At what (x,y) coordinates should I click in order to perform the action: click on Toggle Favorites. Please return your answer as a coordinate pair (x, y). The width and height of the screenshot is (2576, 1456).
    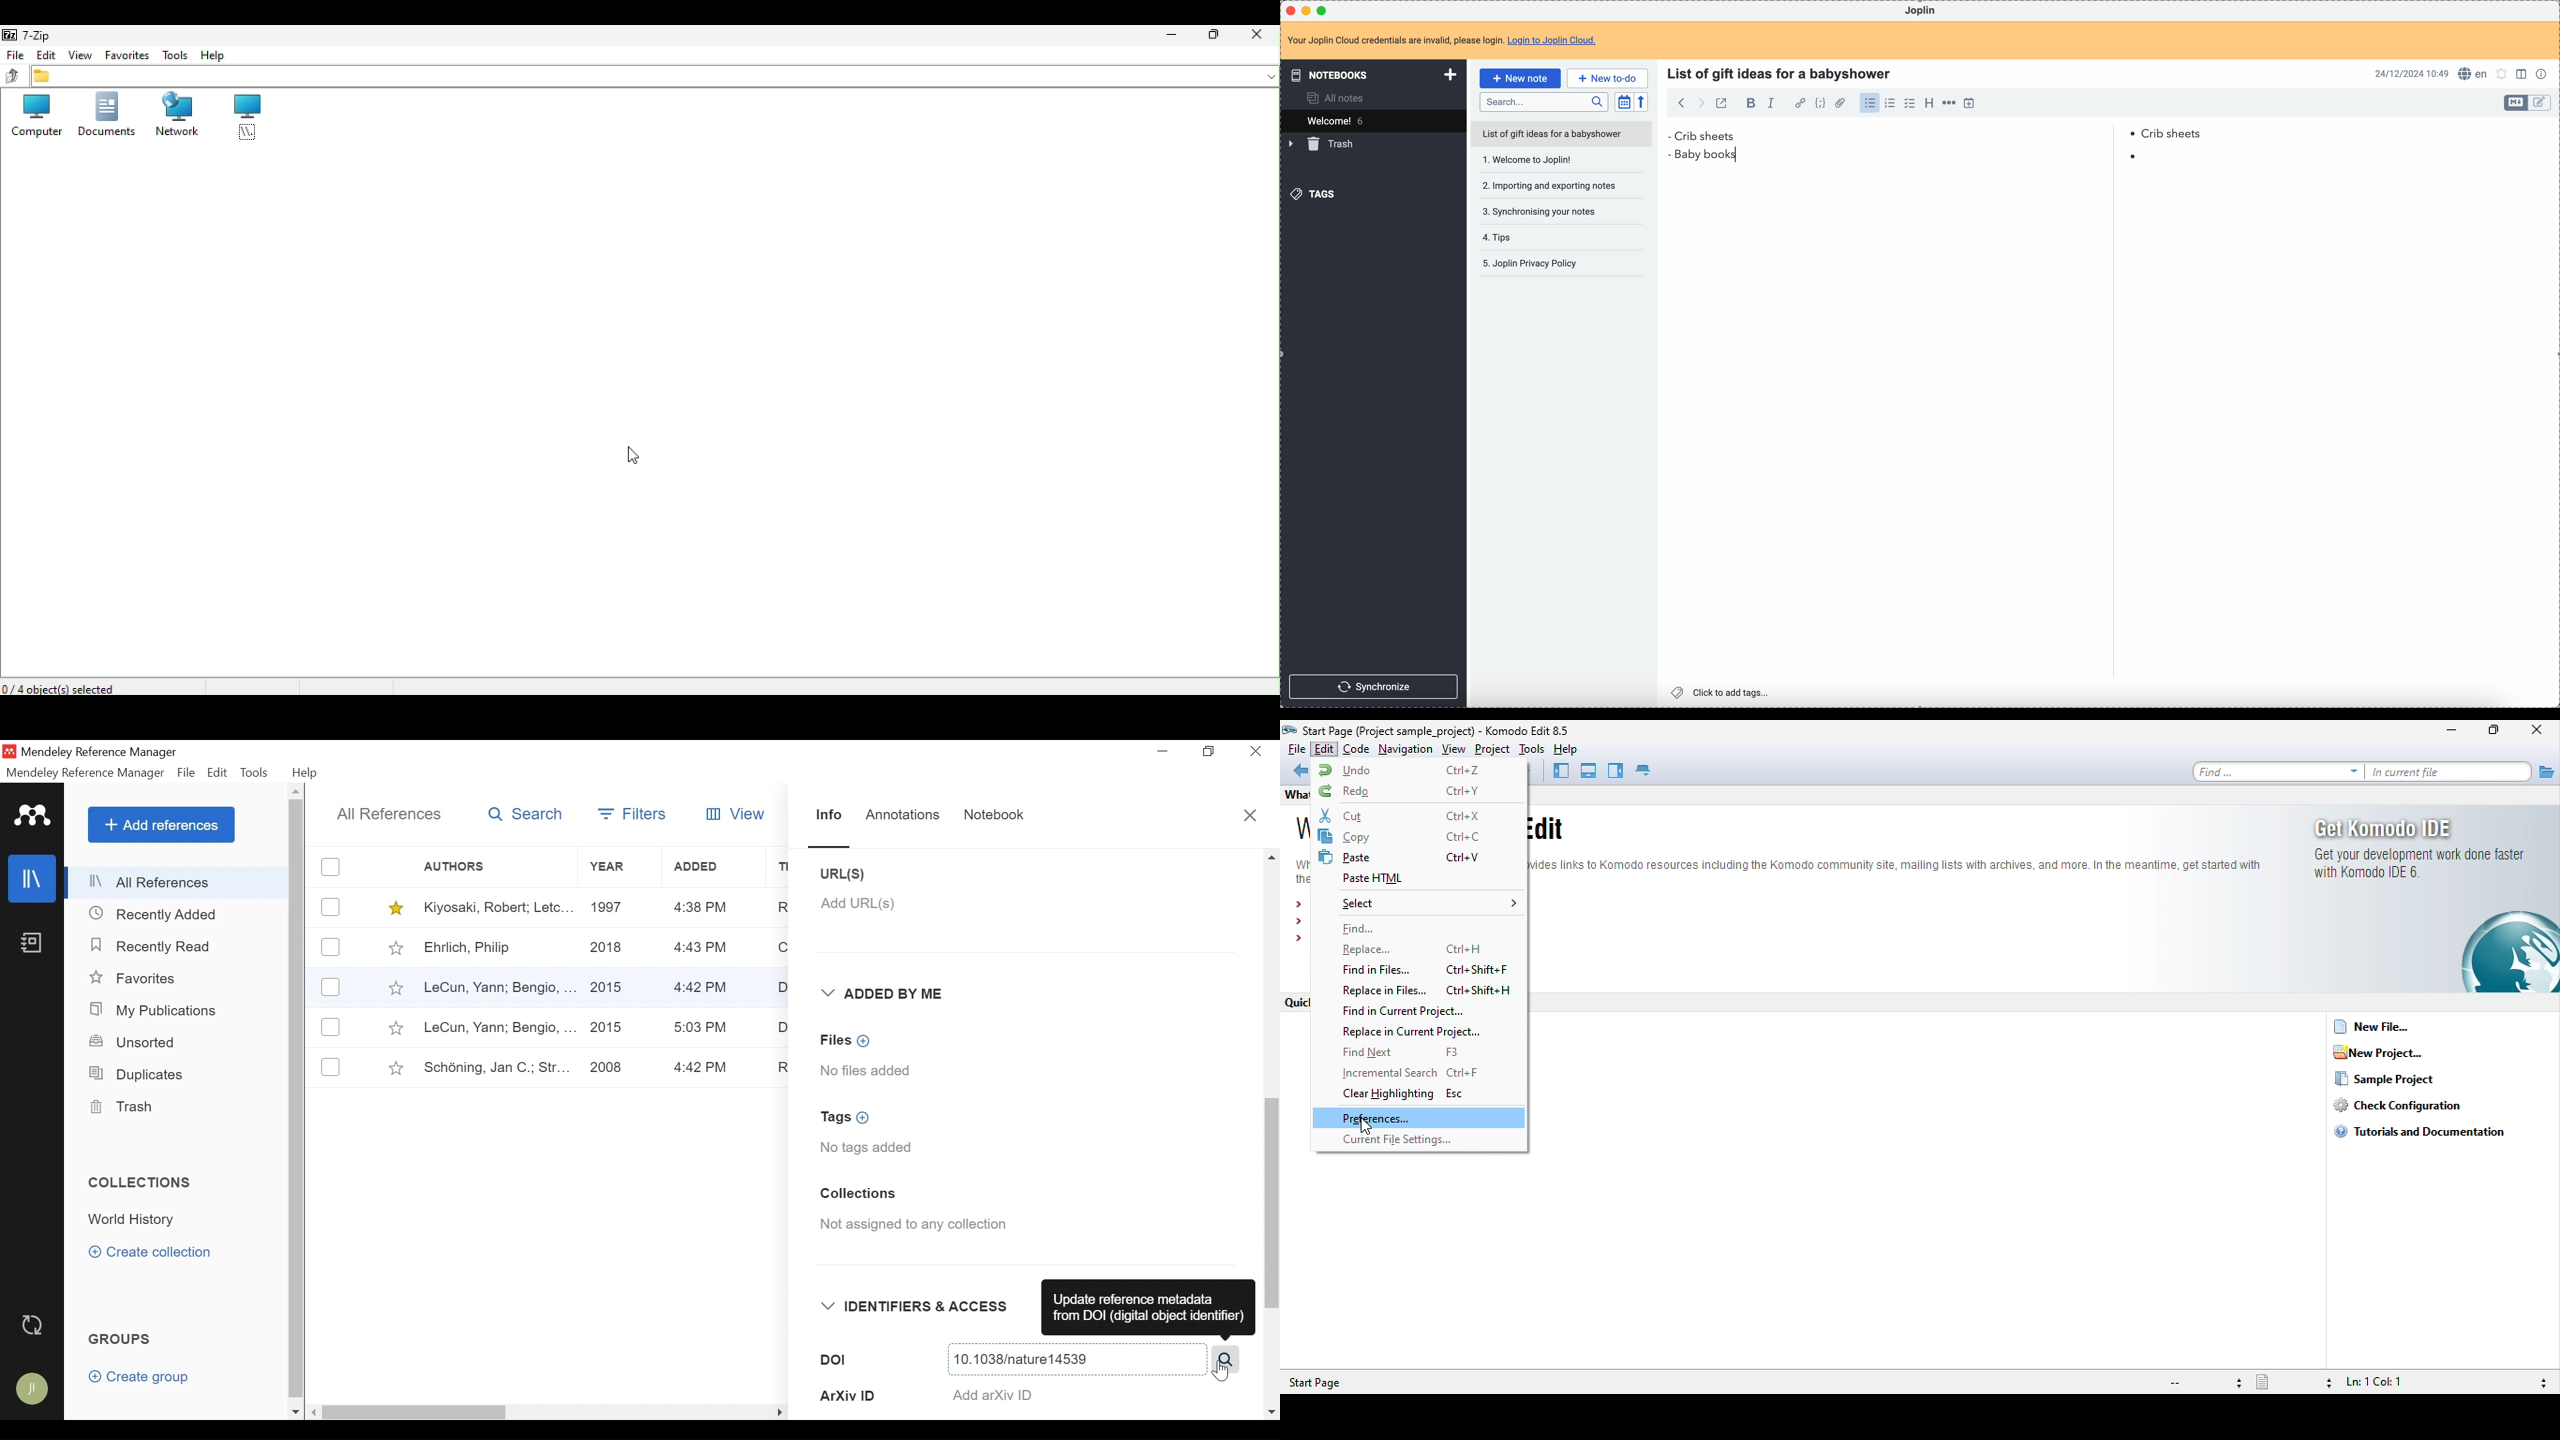
    Looking at the image, I should click on (395, 1028).